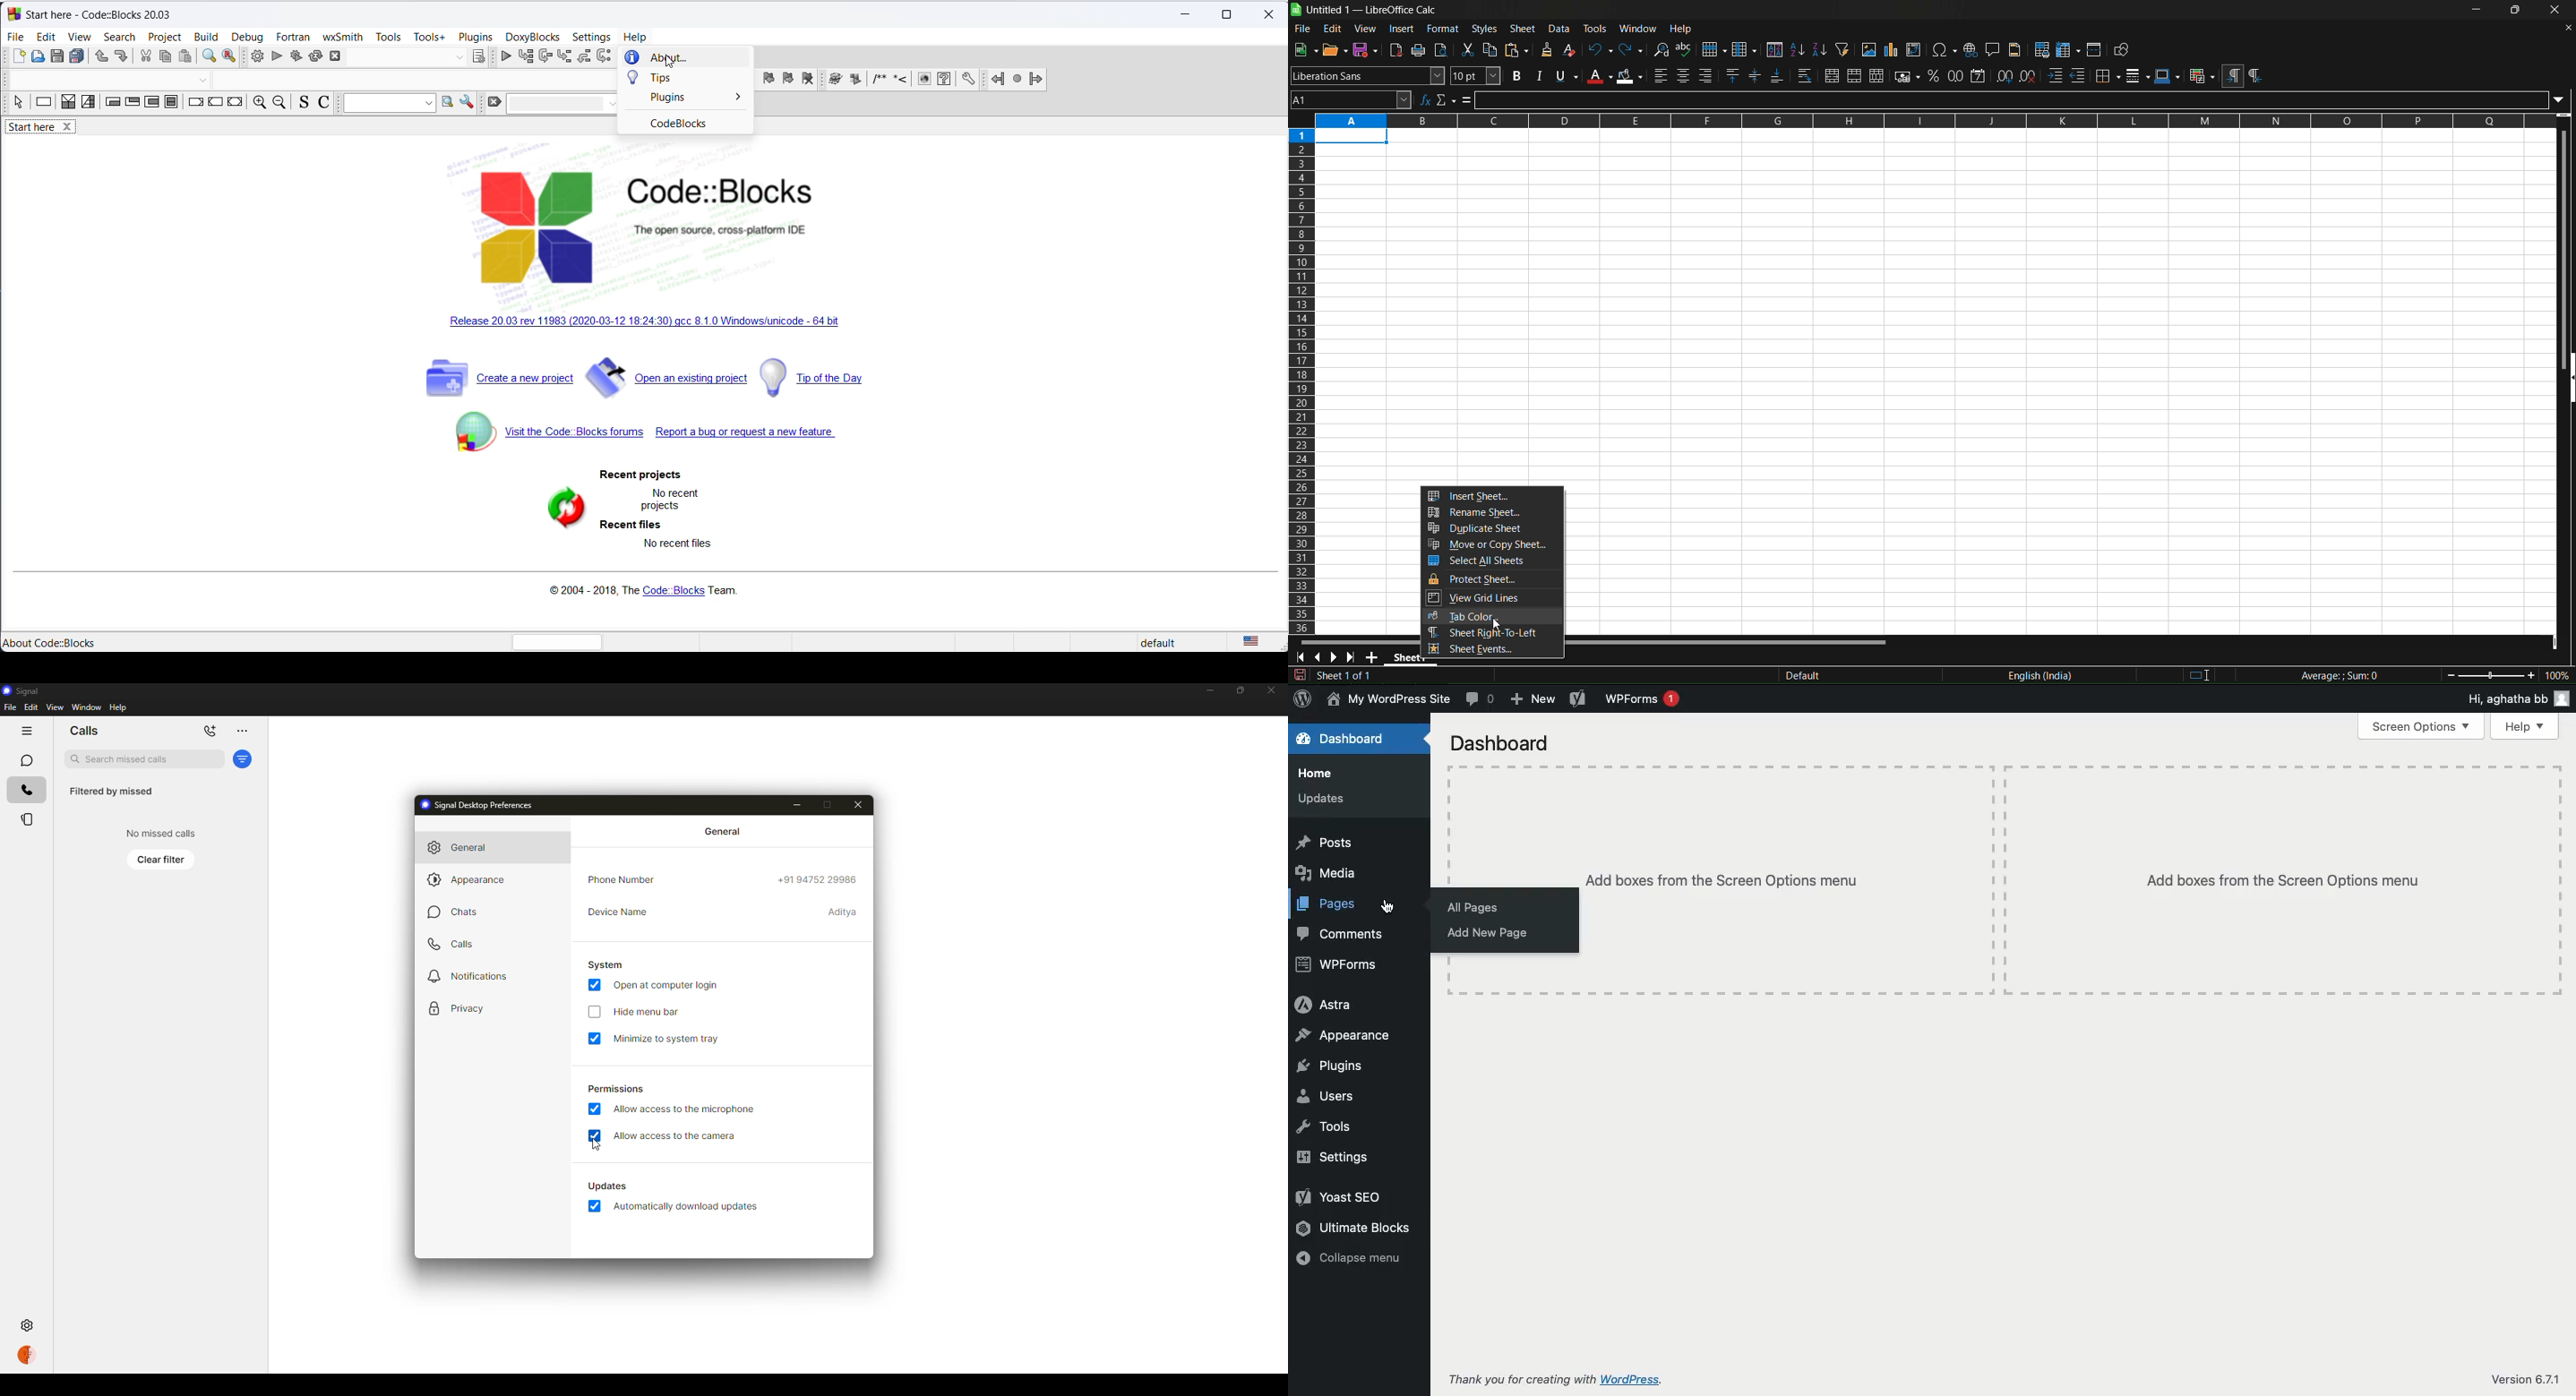 The height and width of the screenshot is (1400, 2576). Describe the element at coordinates (527, 56) in the screenshot. I see `run to cursor` at that location.